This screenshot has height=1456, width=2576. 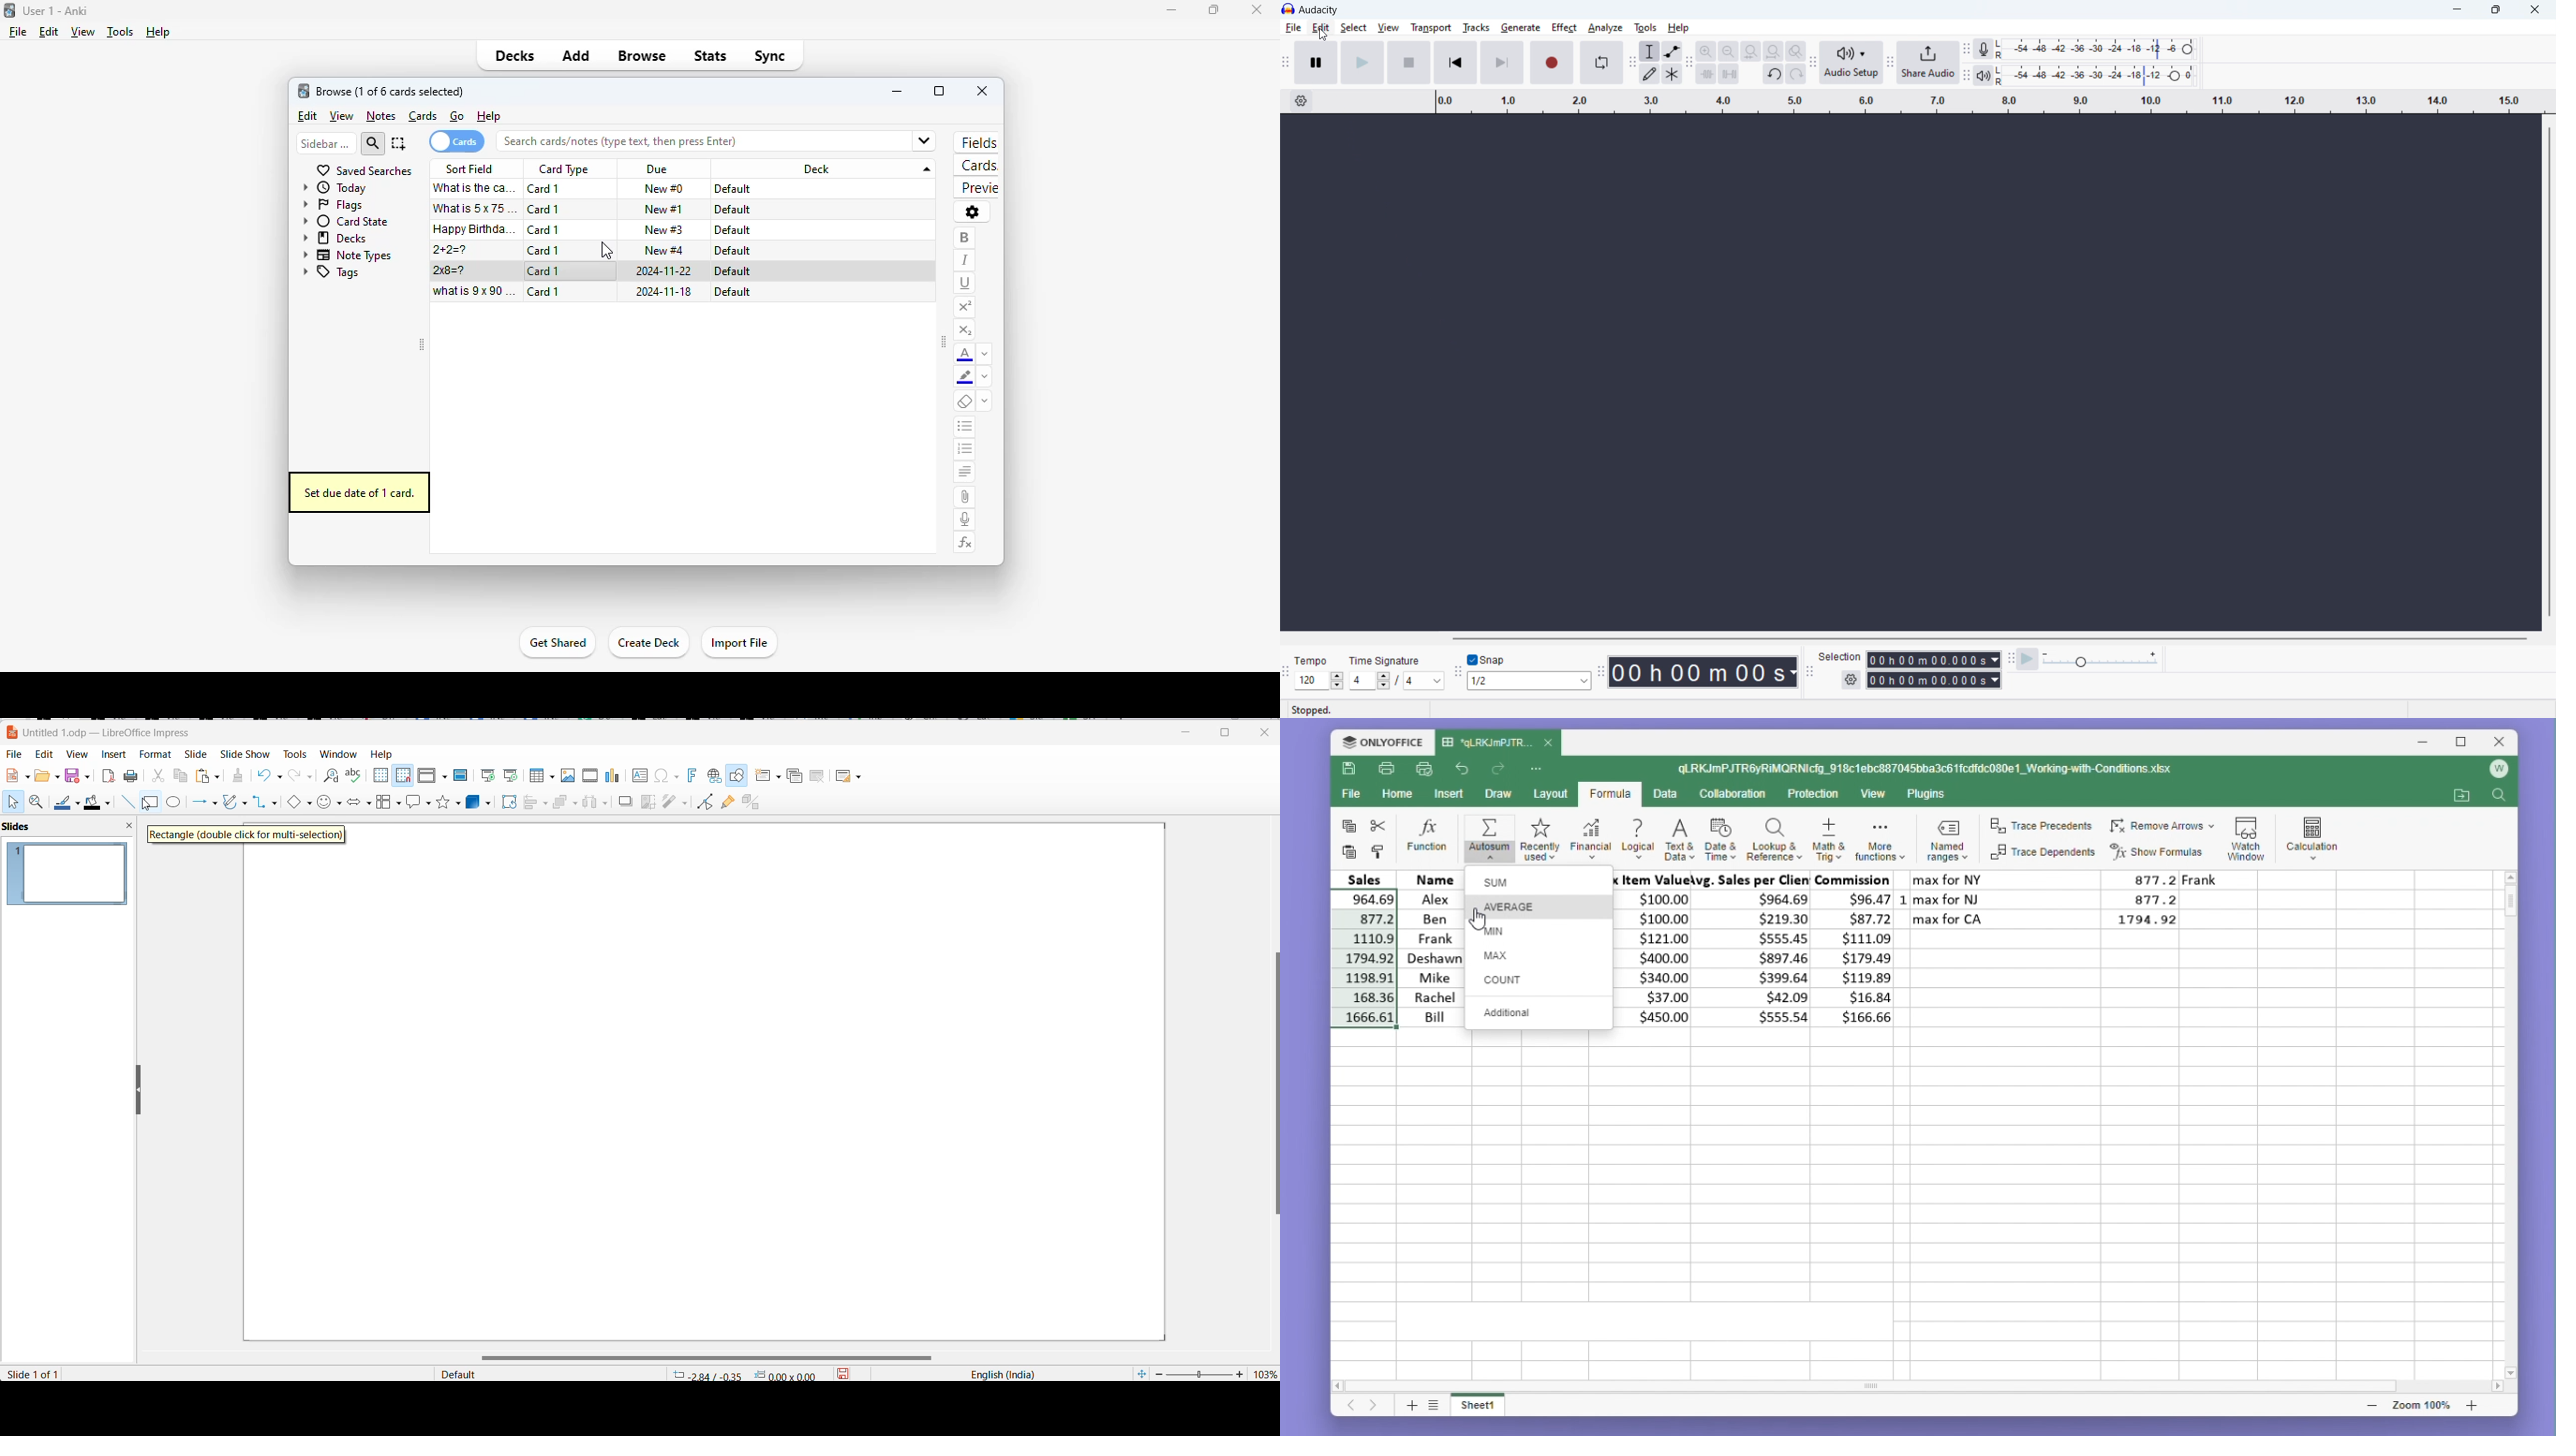 I want to click on close, so click(x=1549, y=742).